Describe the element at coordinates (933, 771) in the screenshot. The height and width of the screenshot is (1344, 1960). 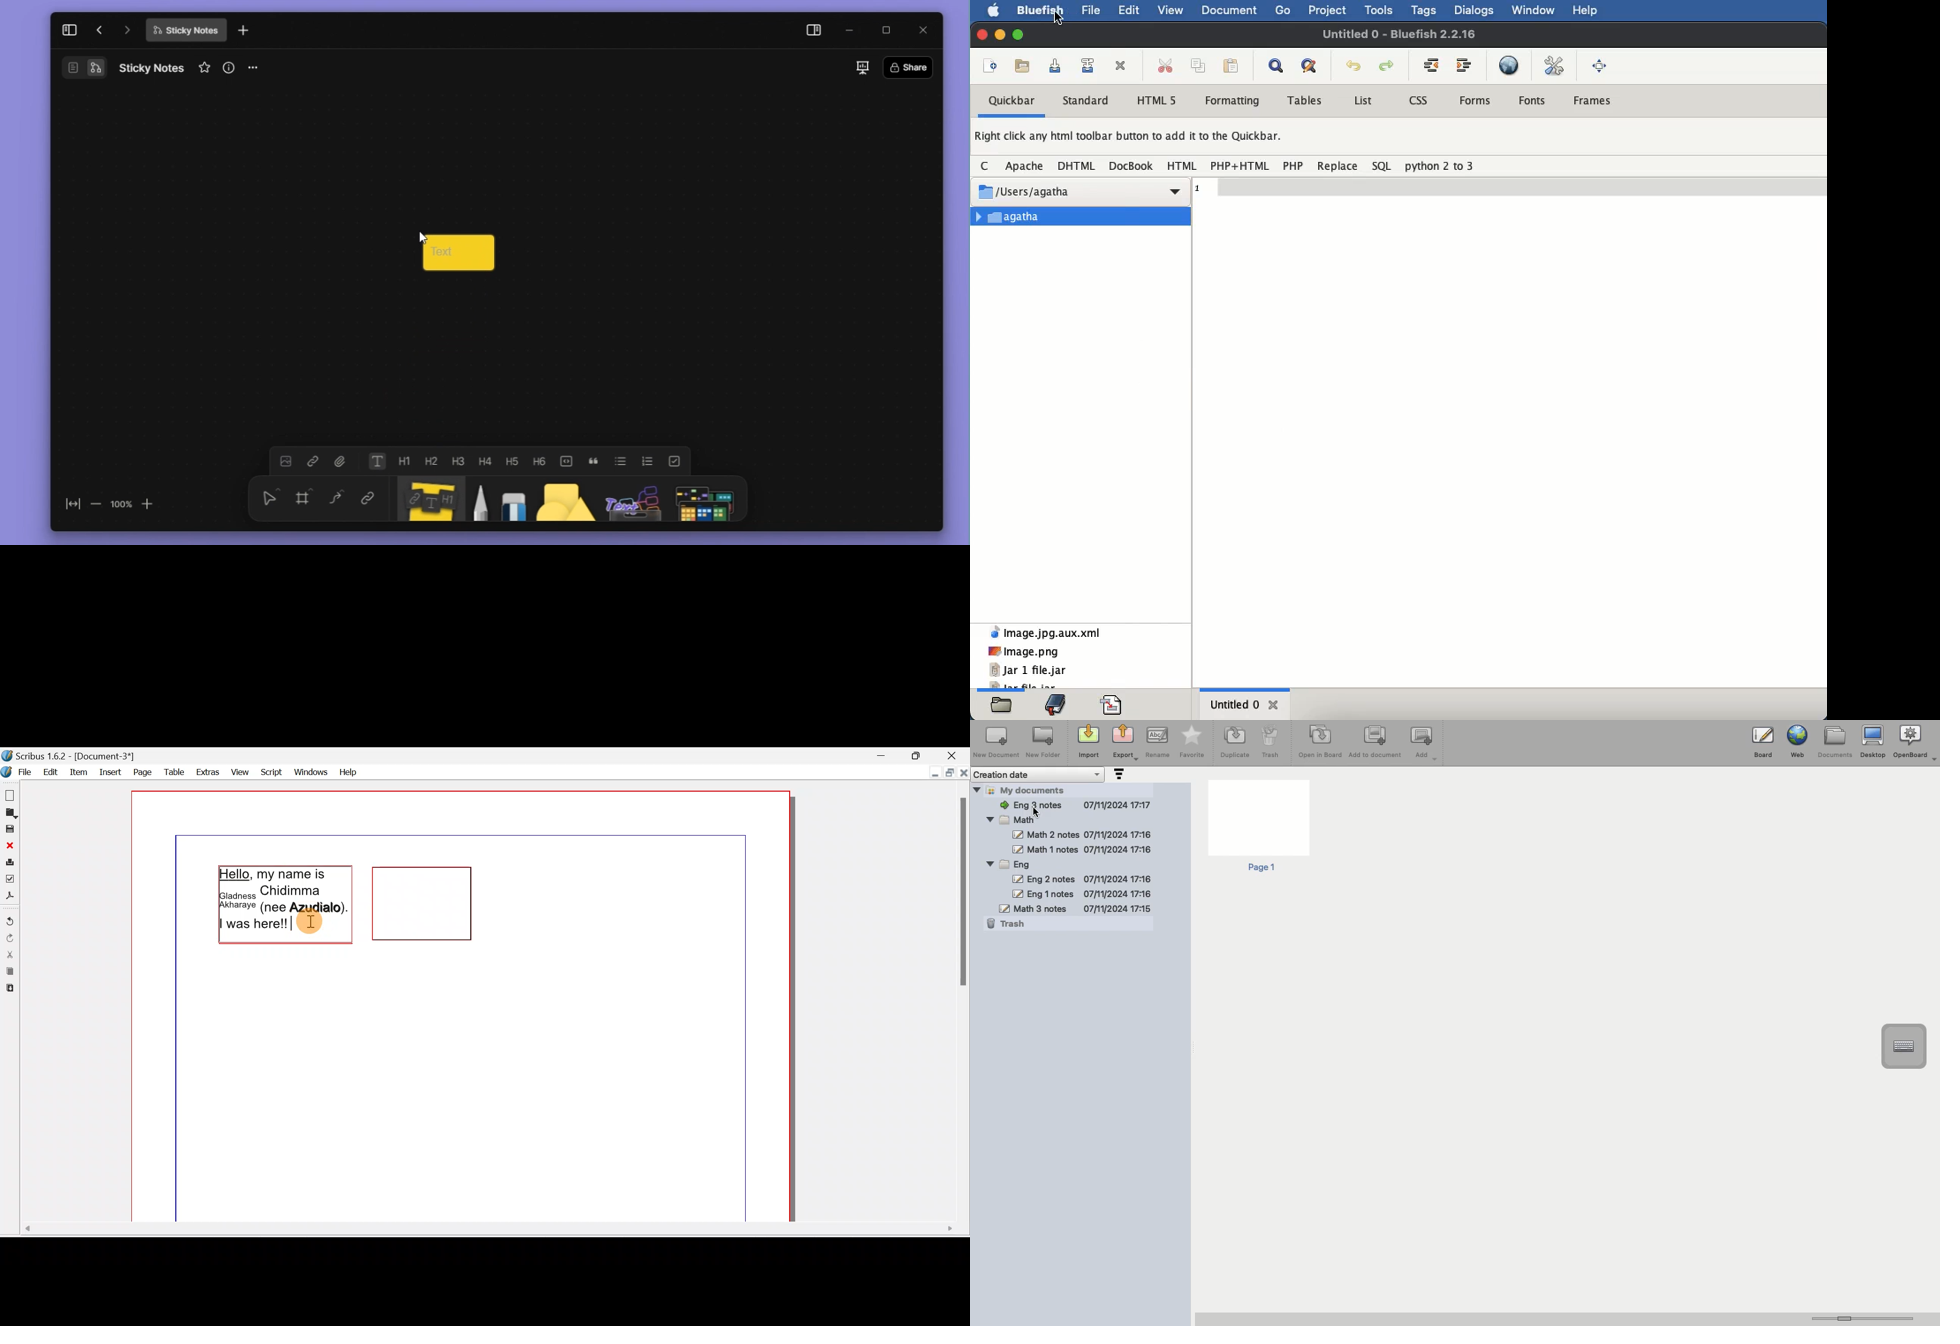
I see `Minimise` at that location.